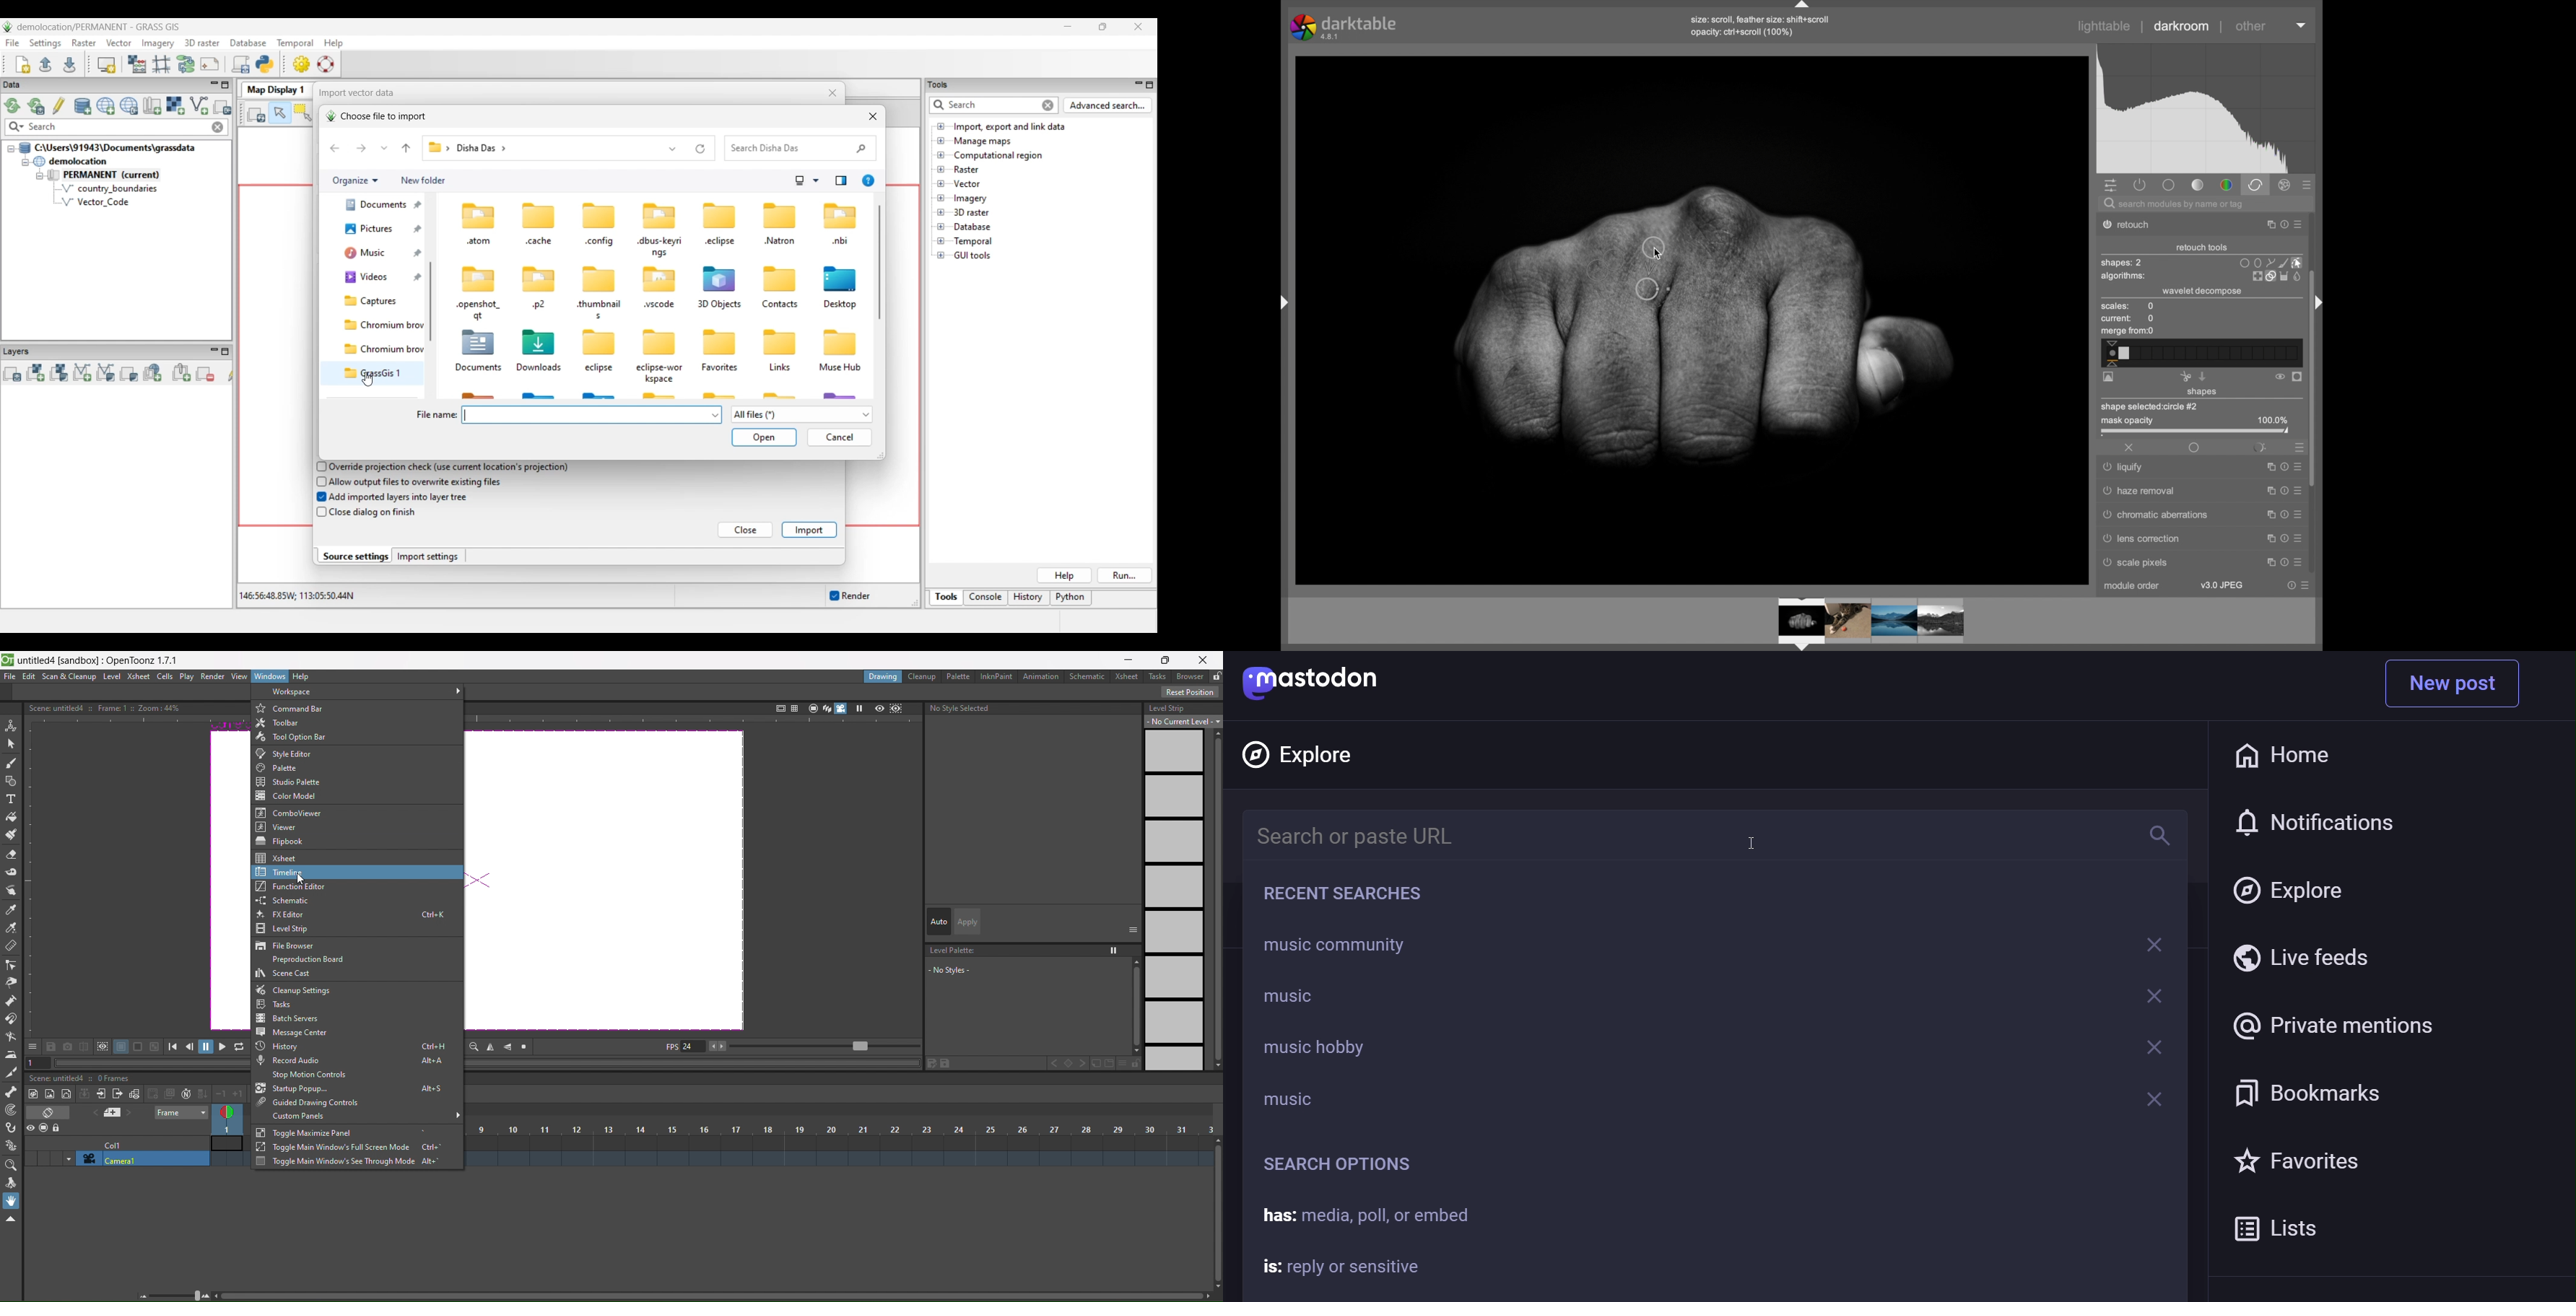 This screenshot has height=1316, width=2576. I want to click on recent searches, so click(1359, 894).